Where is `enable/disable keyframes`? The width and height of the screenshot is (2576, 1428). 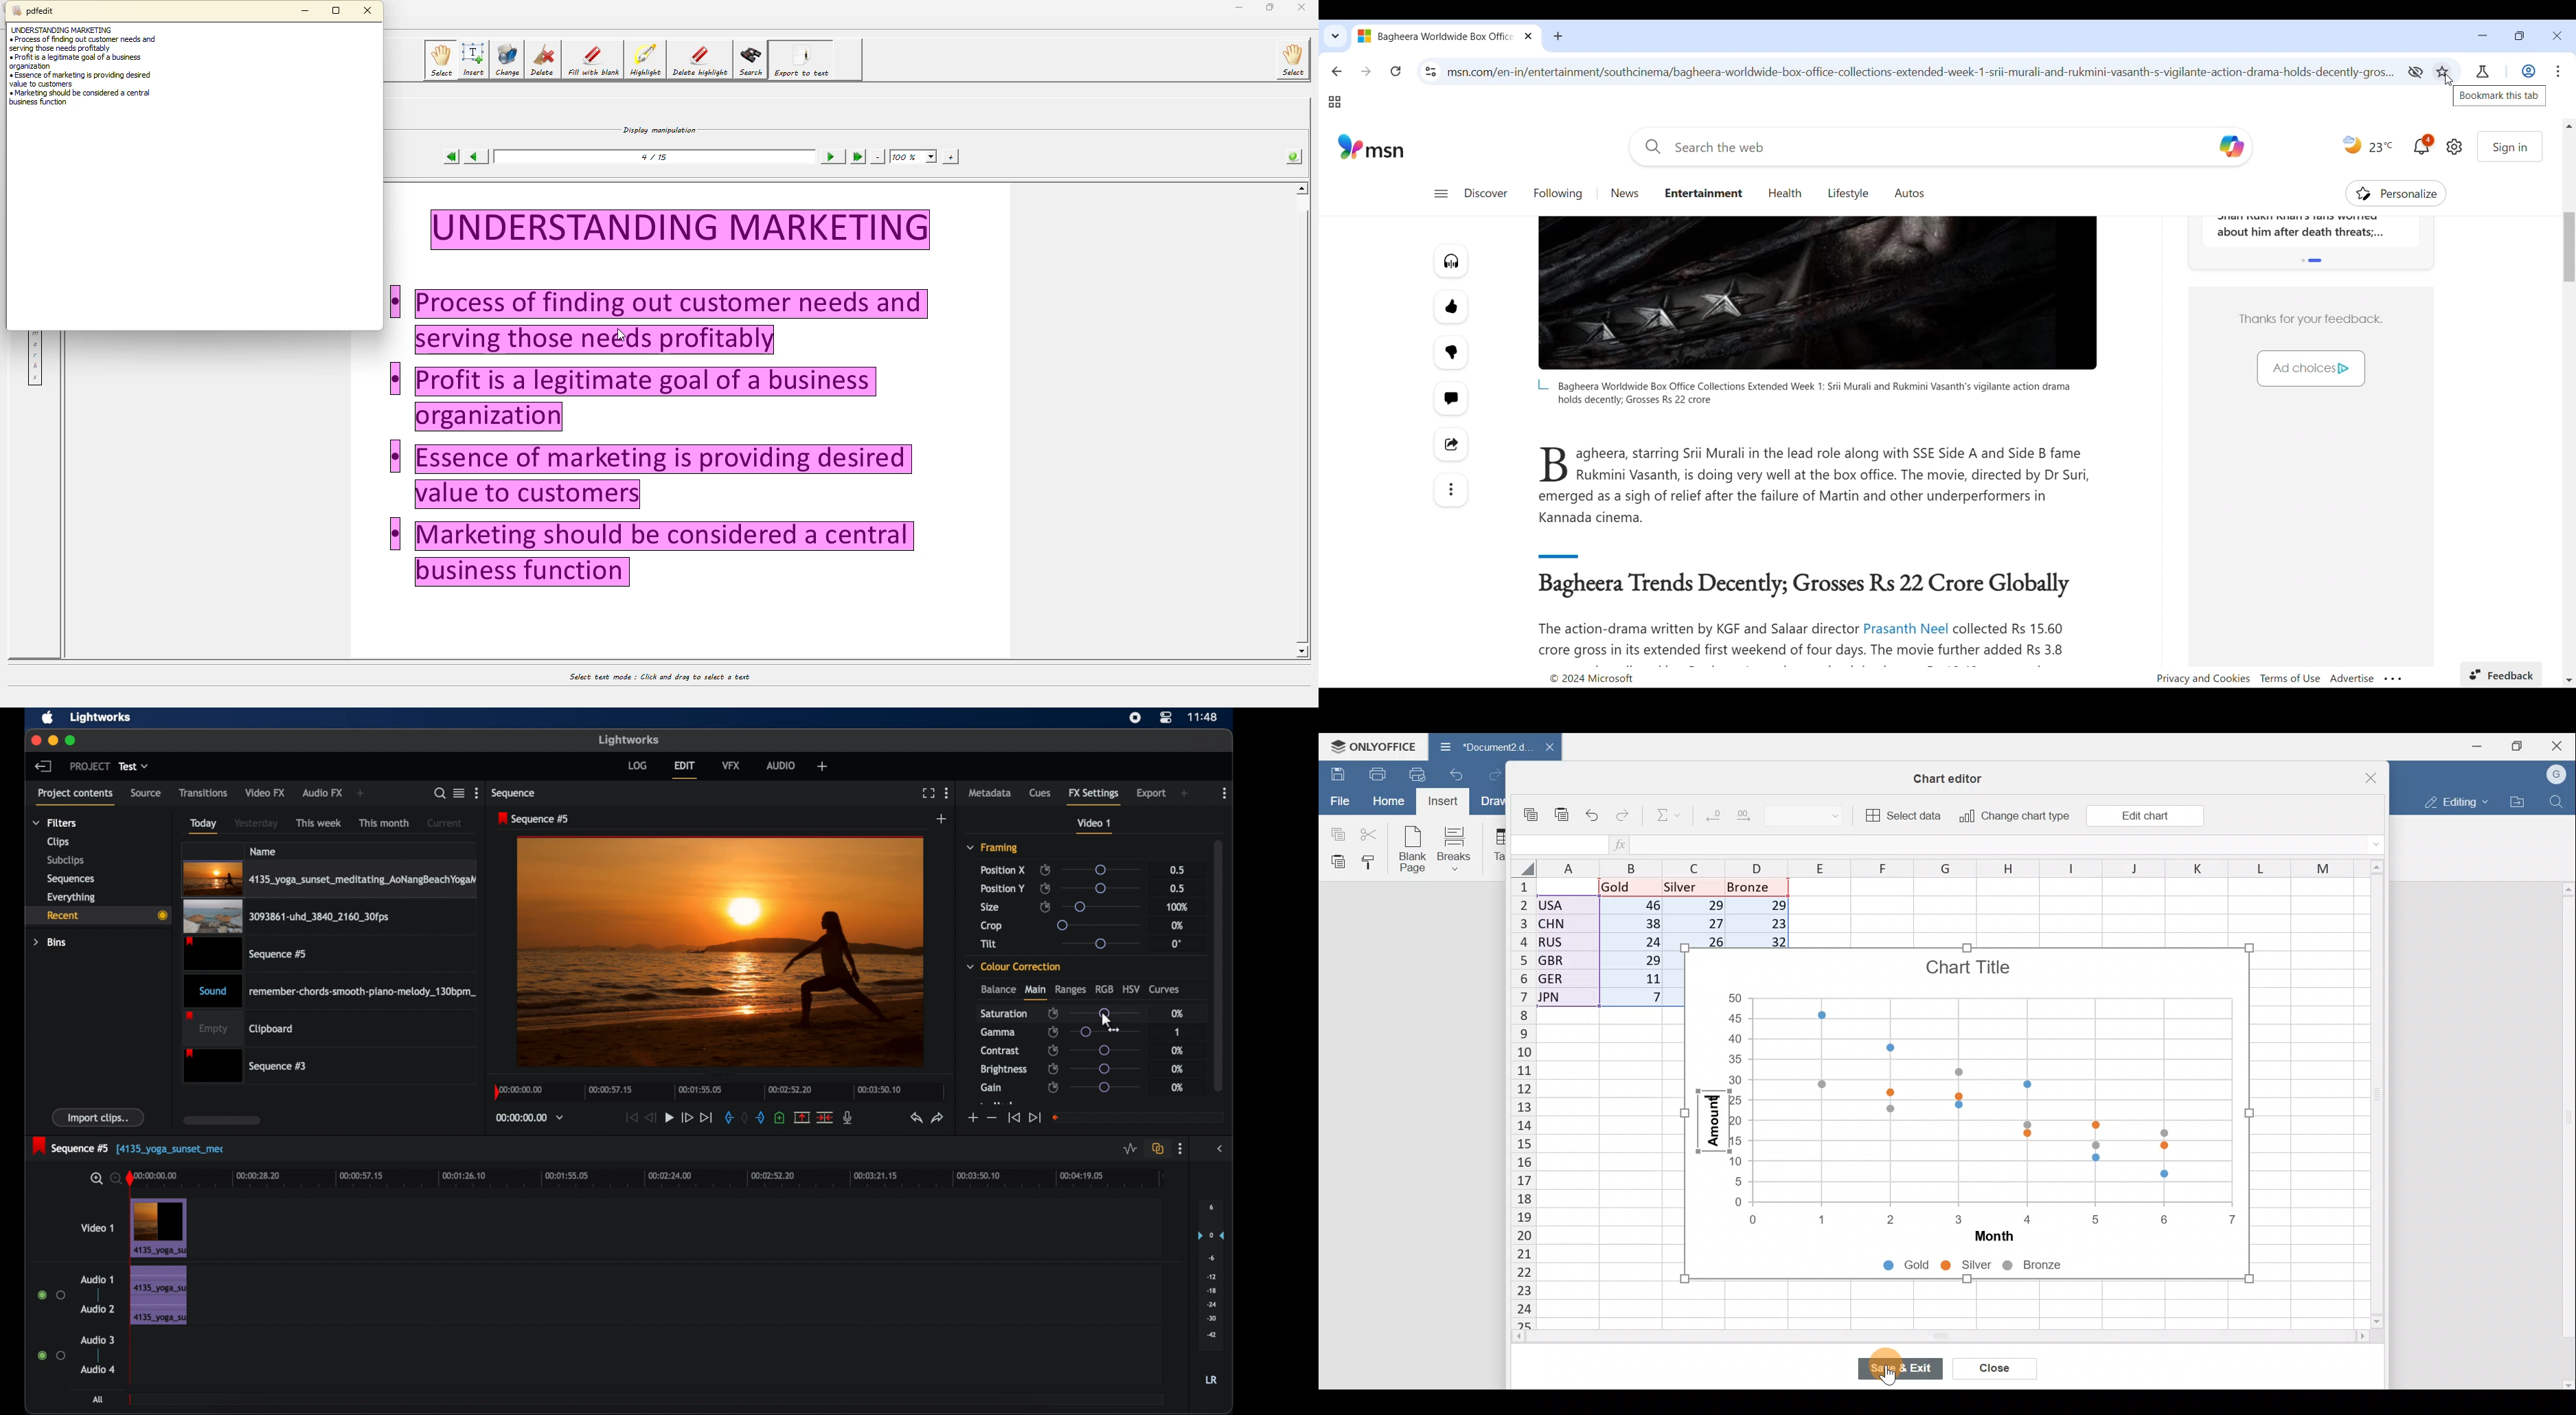 enable/disable keyframes is located at coordinates (1045, 888).